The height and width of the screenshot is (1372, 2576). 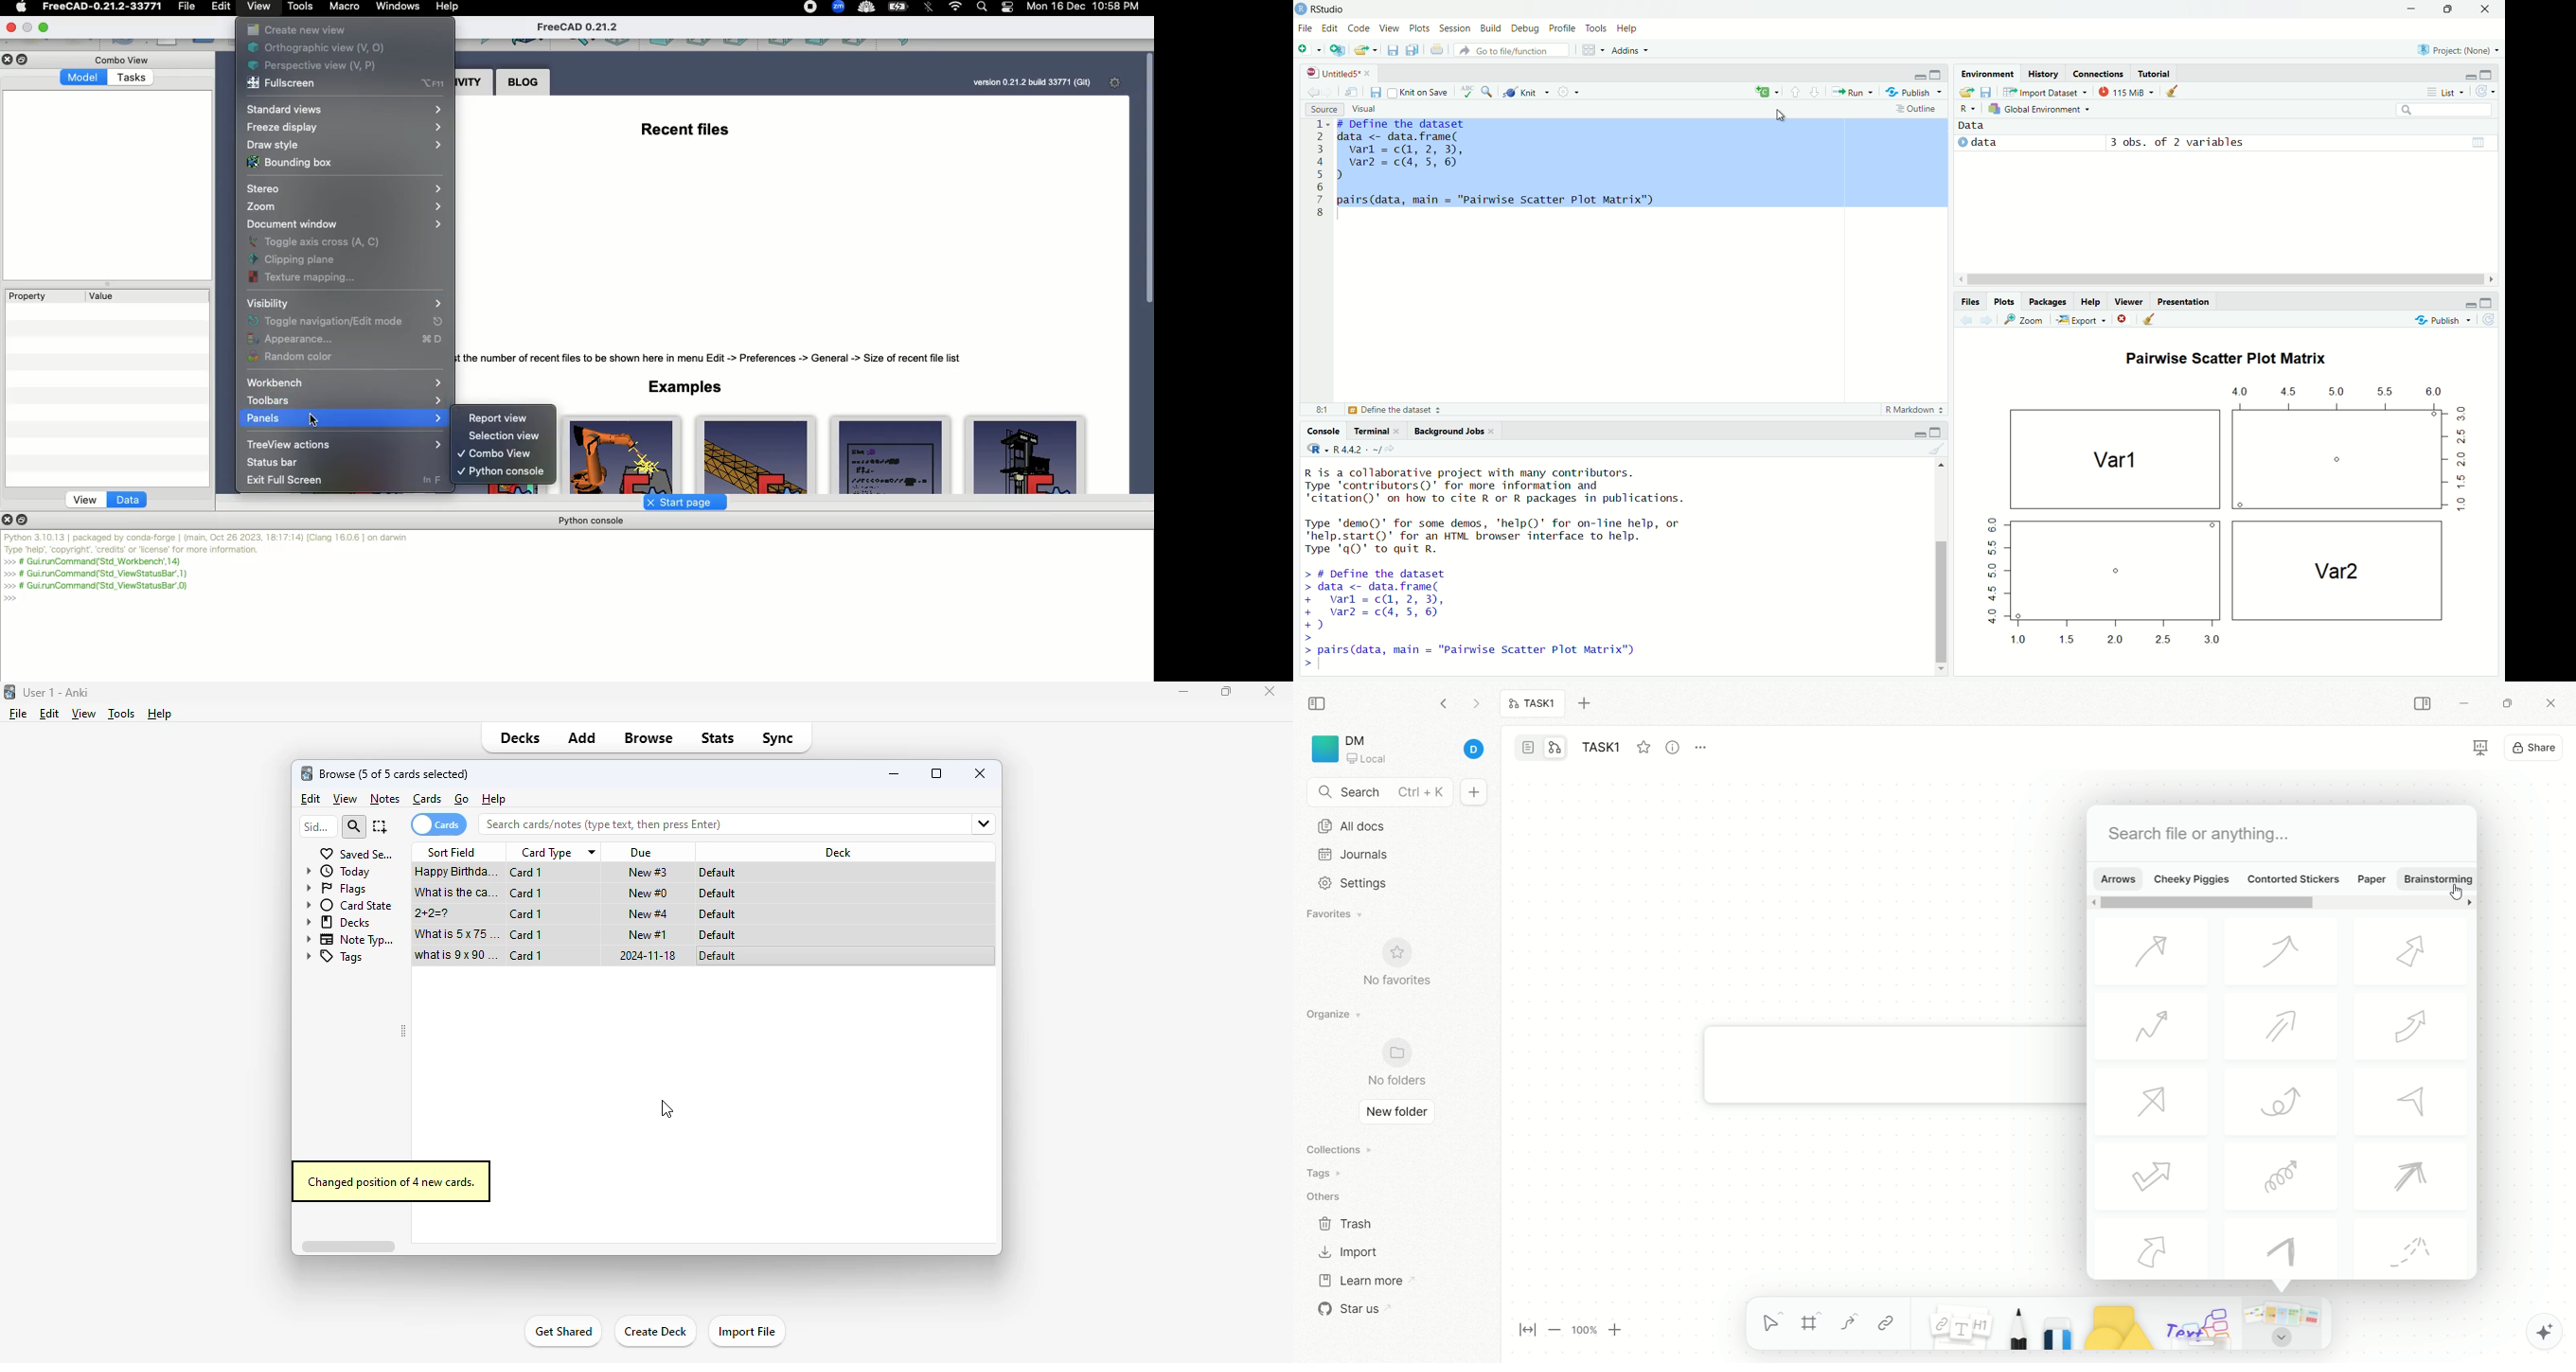 What do you see at coordinates (1778, 114) in the screenshot?
I see `cursor` at bounding box center [1778, 114].